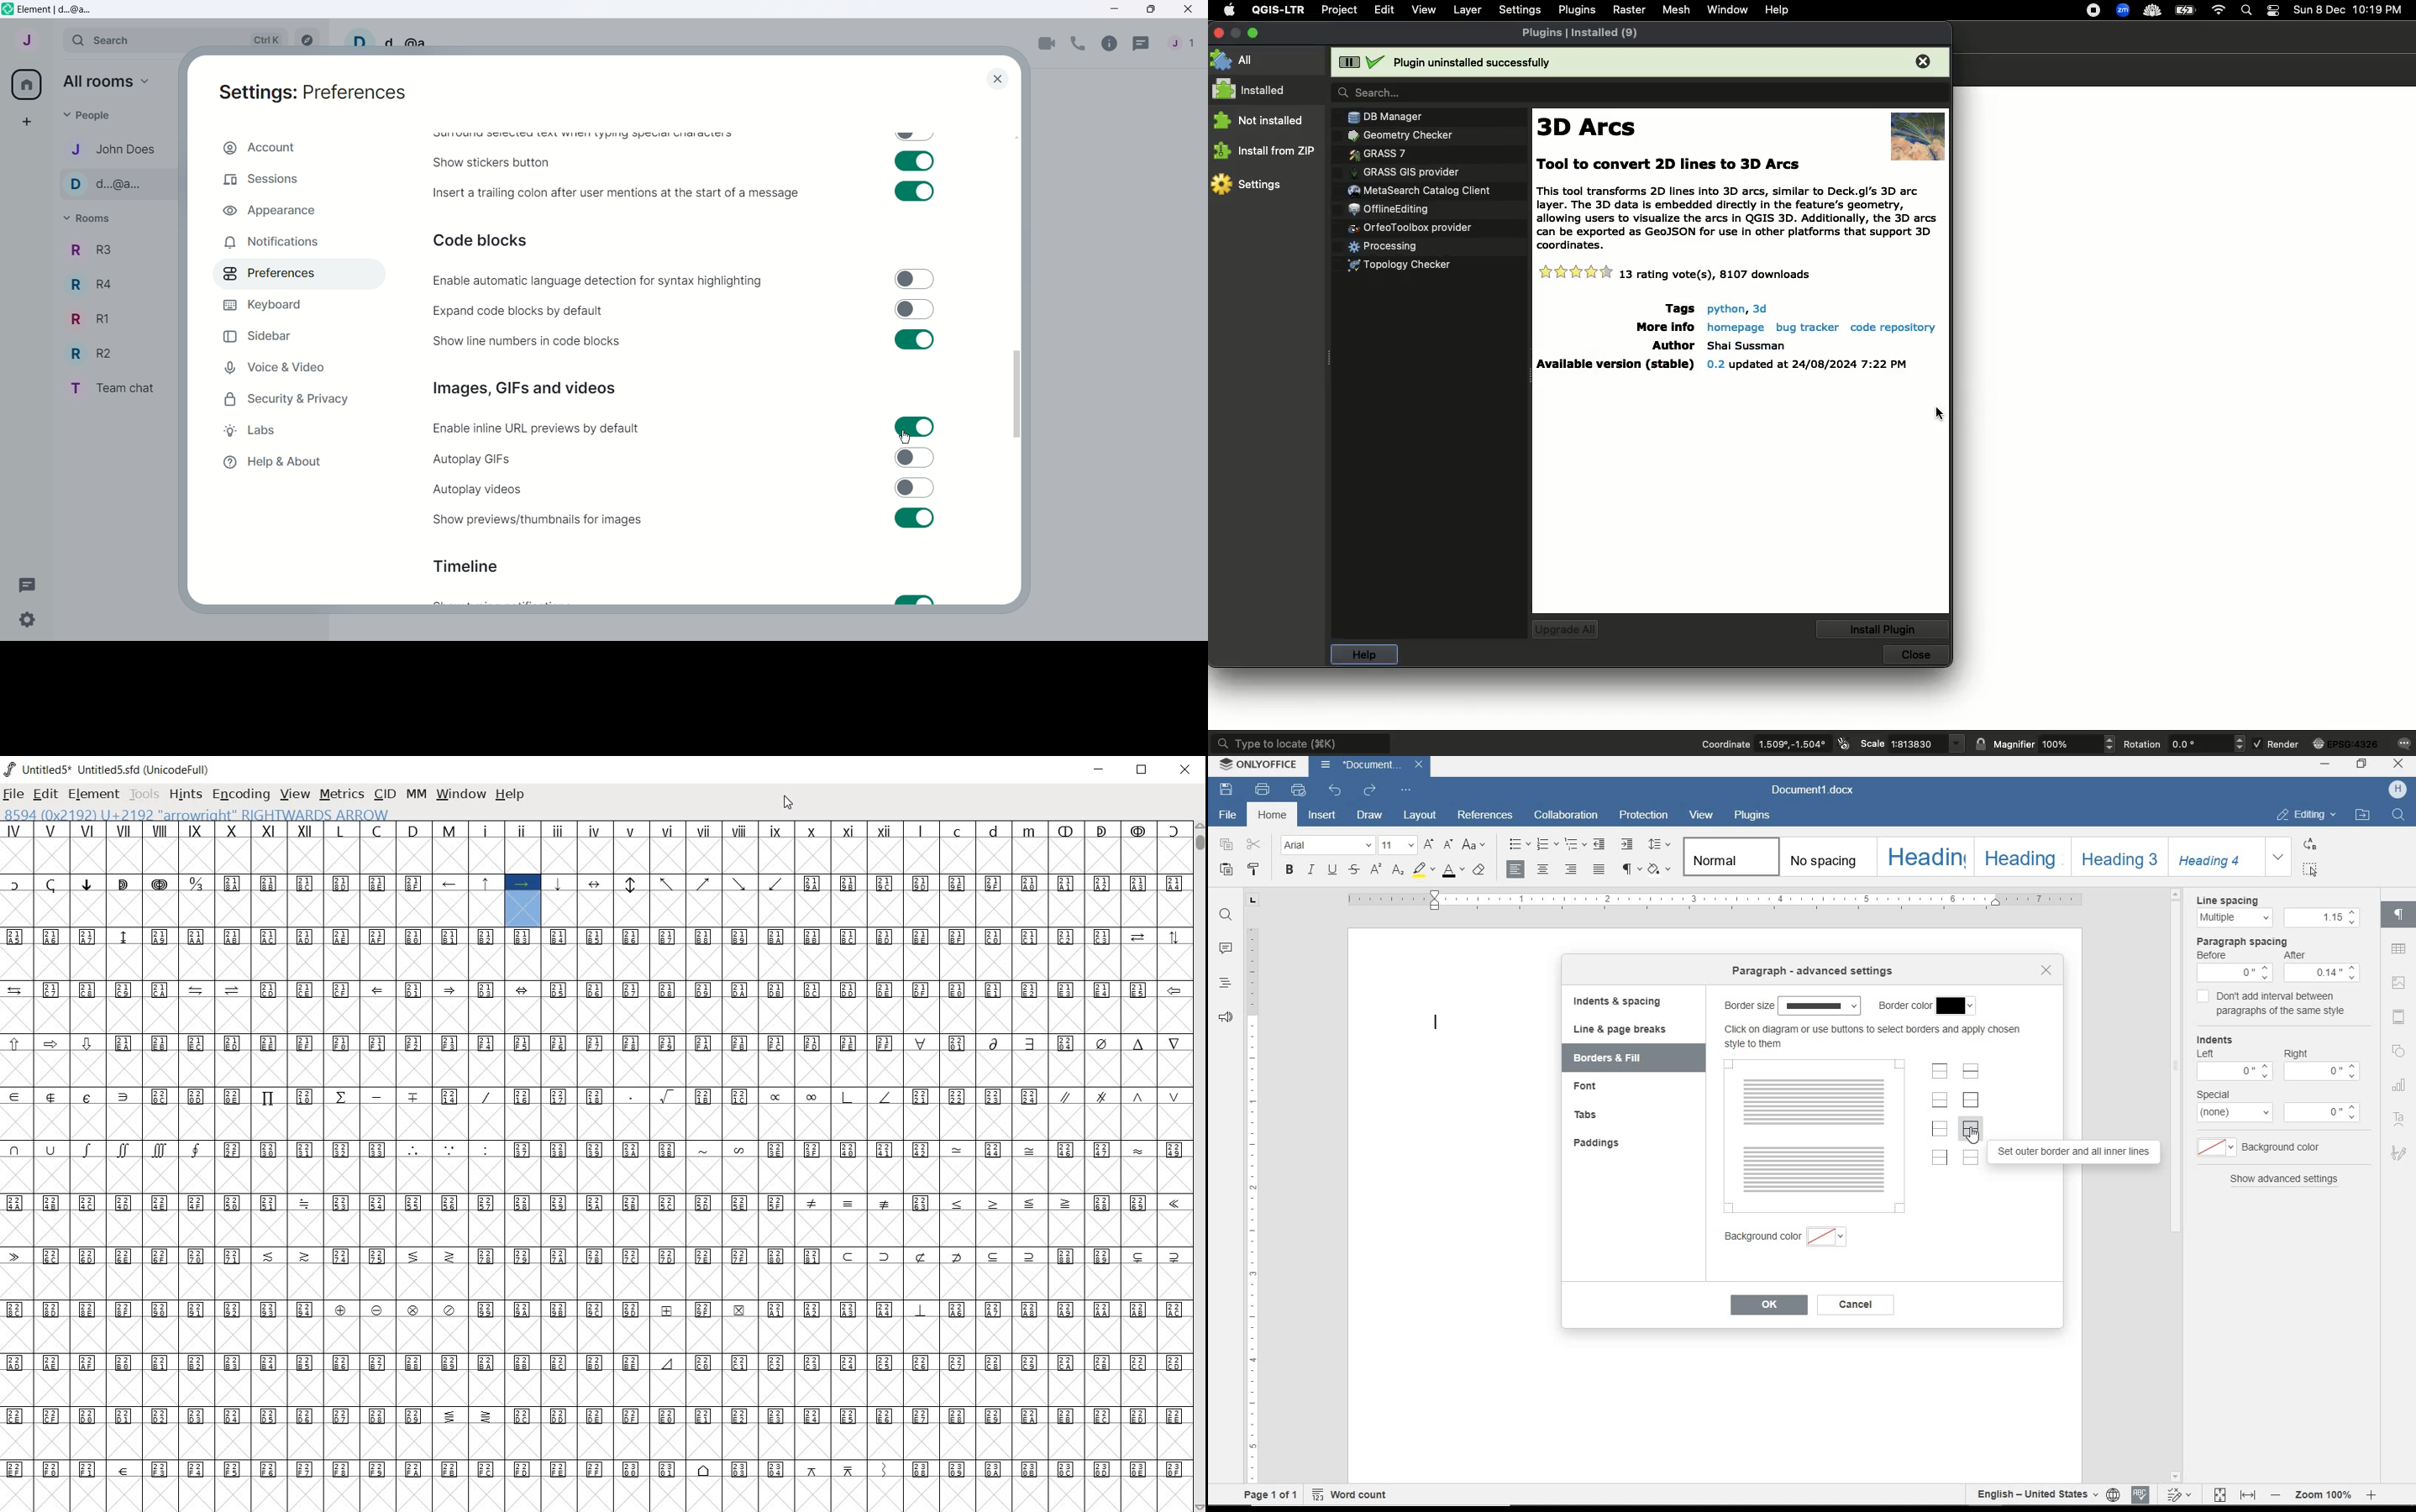  Describe the element at coordinates (121, 185) in the screenshot. I see `d...@a... - Contact name` at that location.